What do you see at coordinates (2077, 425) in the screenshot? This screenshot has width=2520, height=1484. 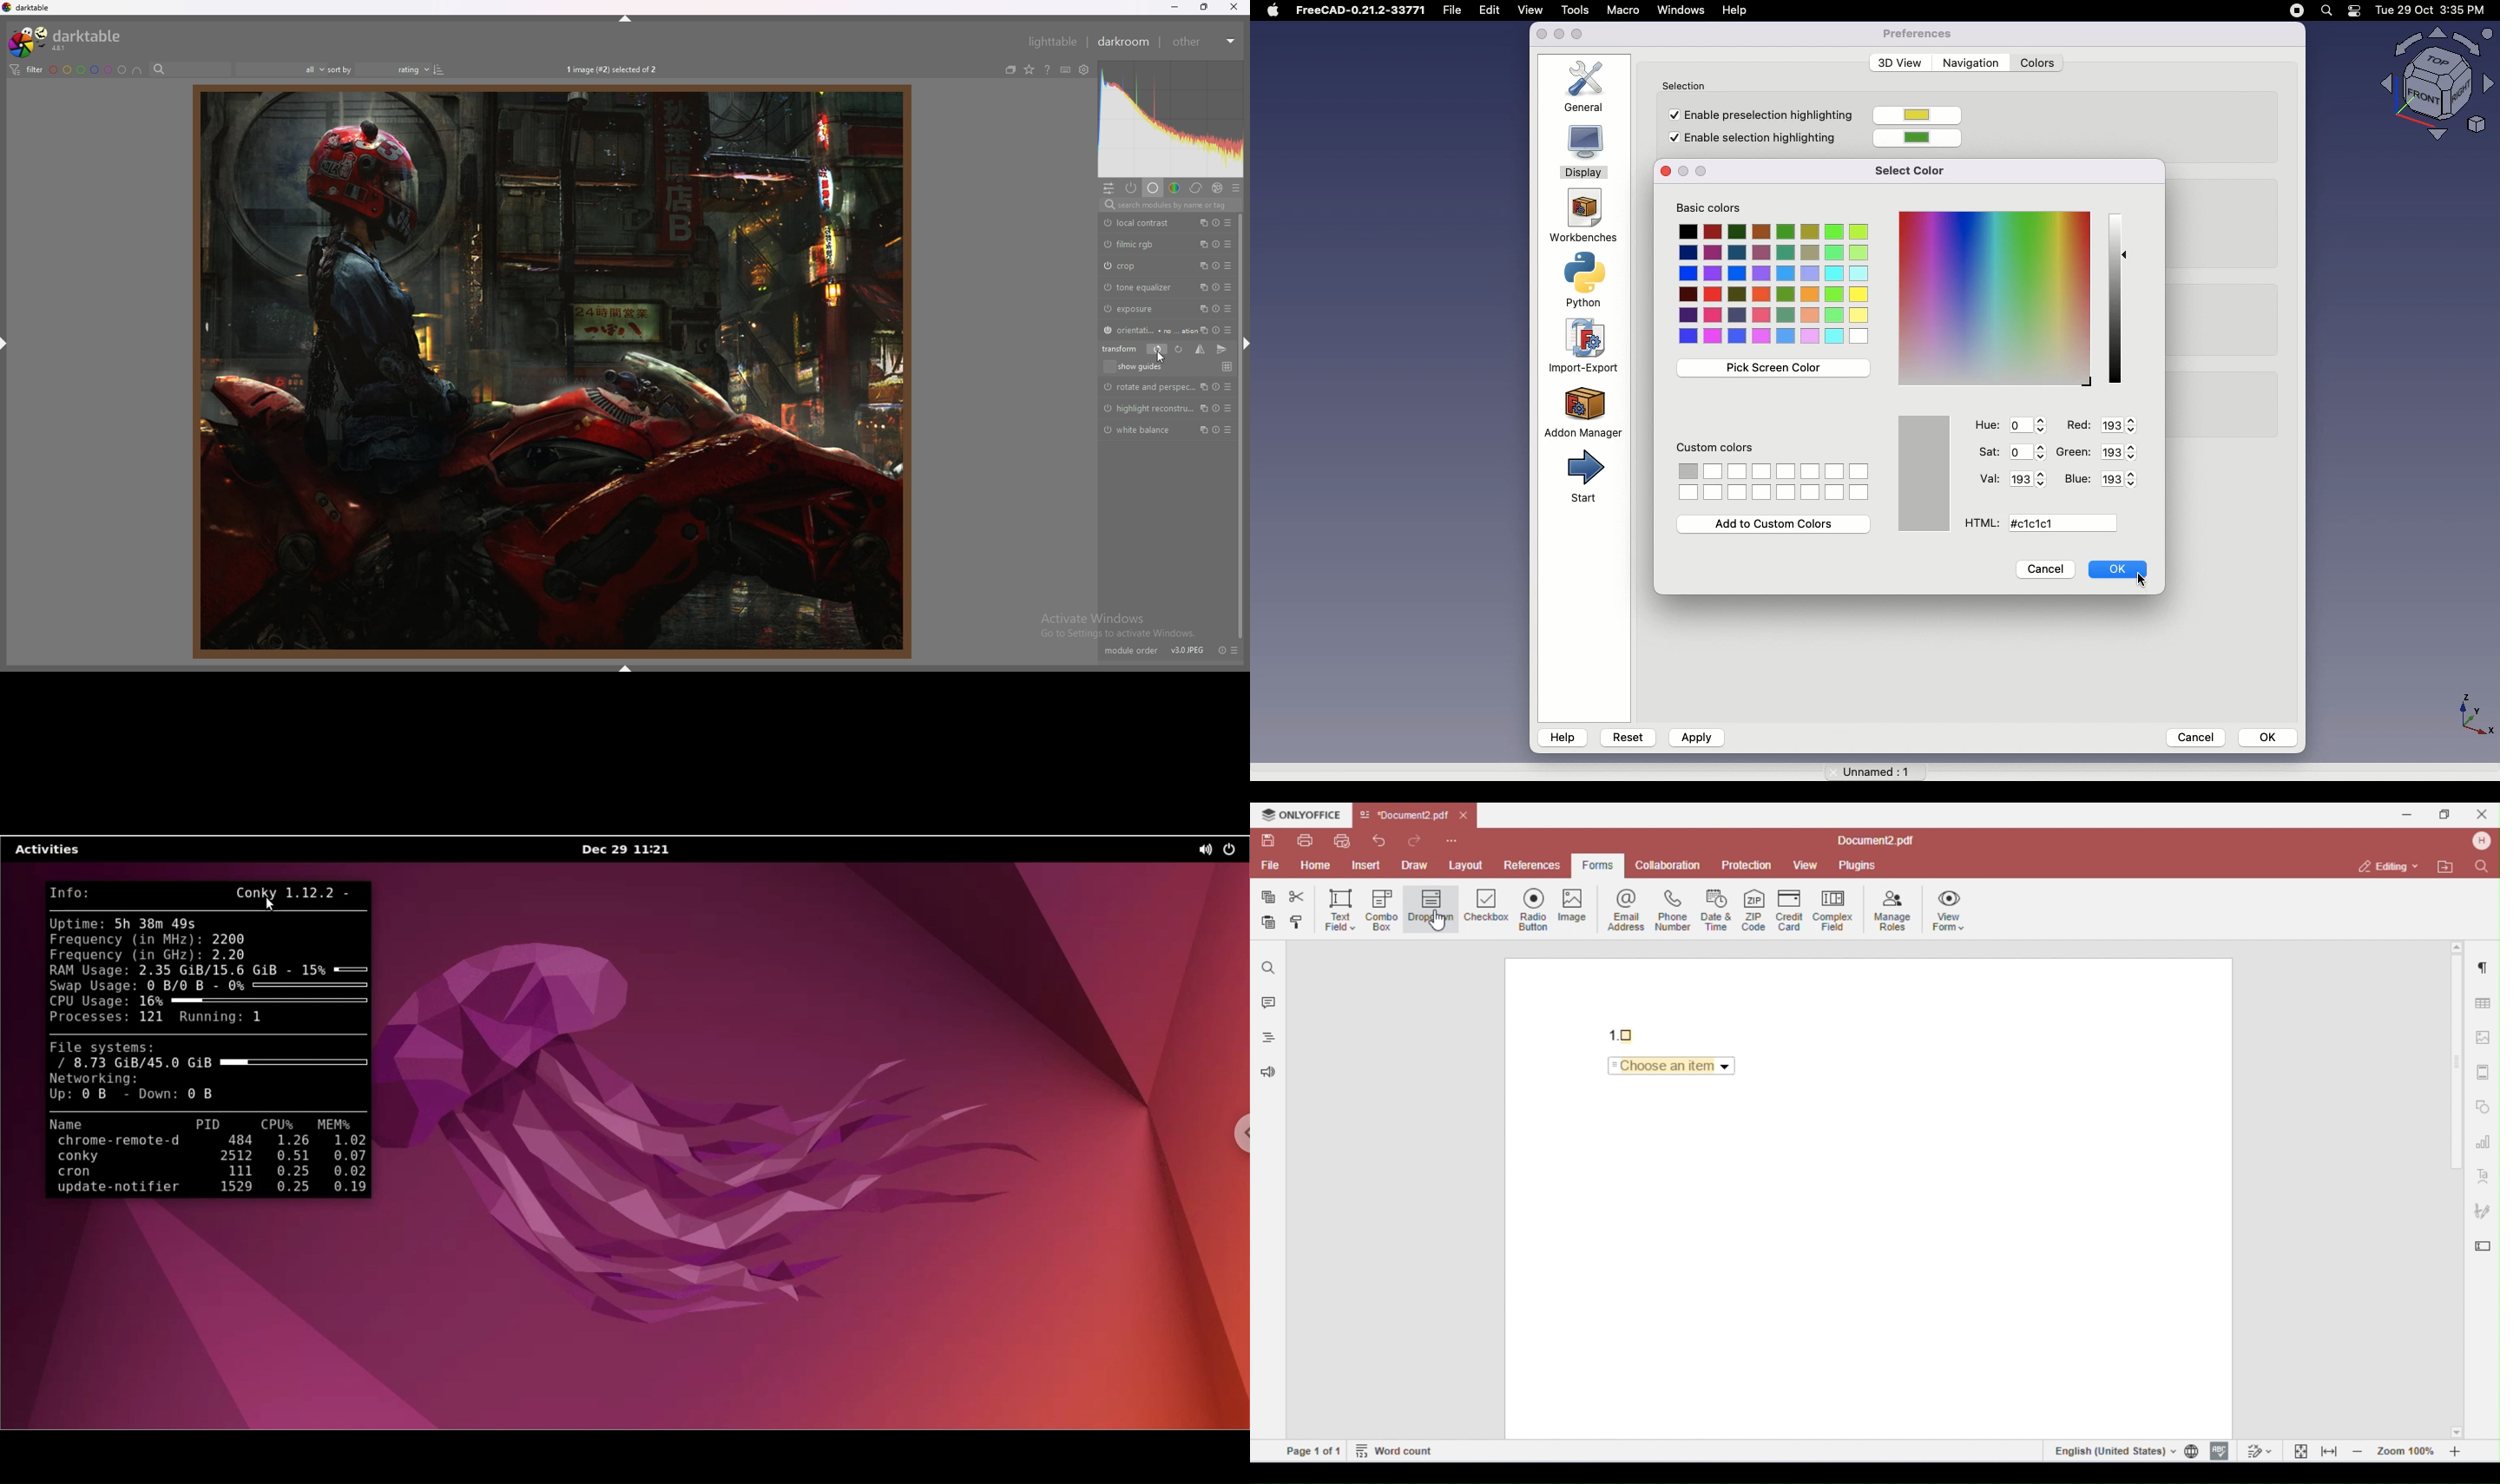 I see `Red` at bounding box center [2077, 425].